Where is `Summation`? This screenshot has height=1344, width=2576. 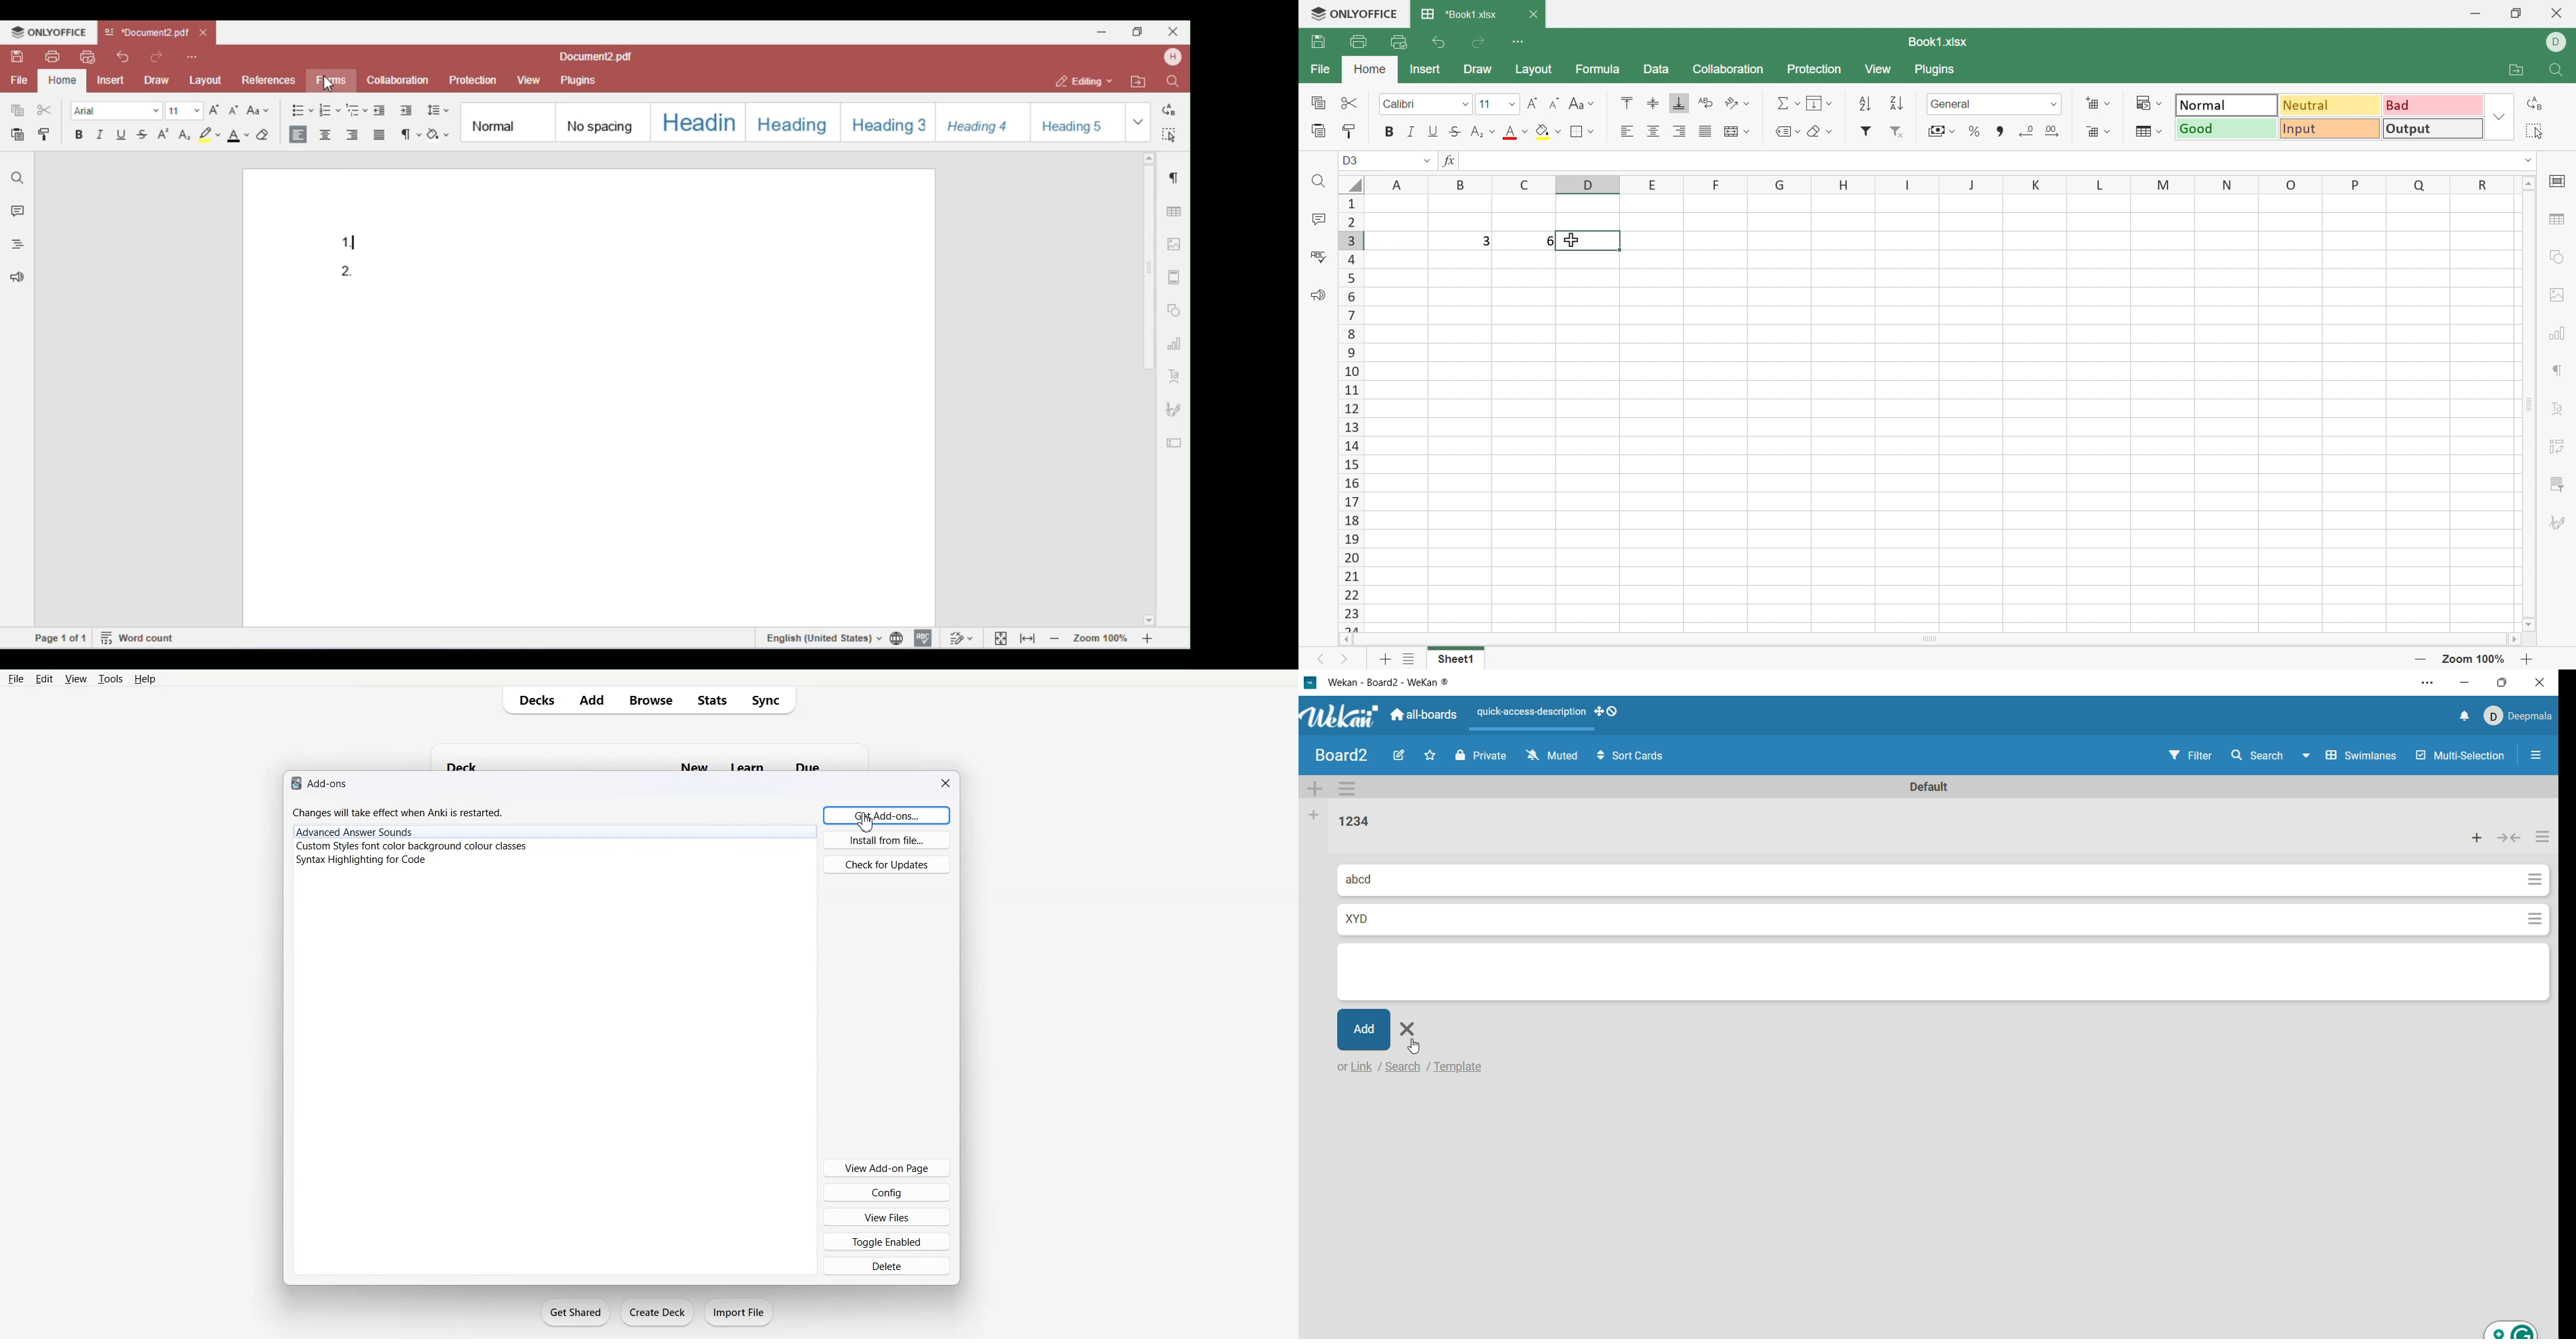
Summation is located at coordinates (1788, 102).